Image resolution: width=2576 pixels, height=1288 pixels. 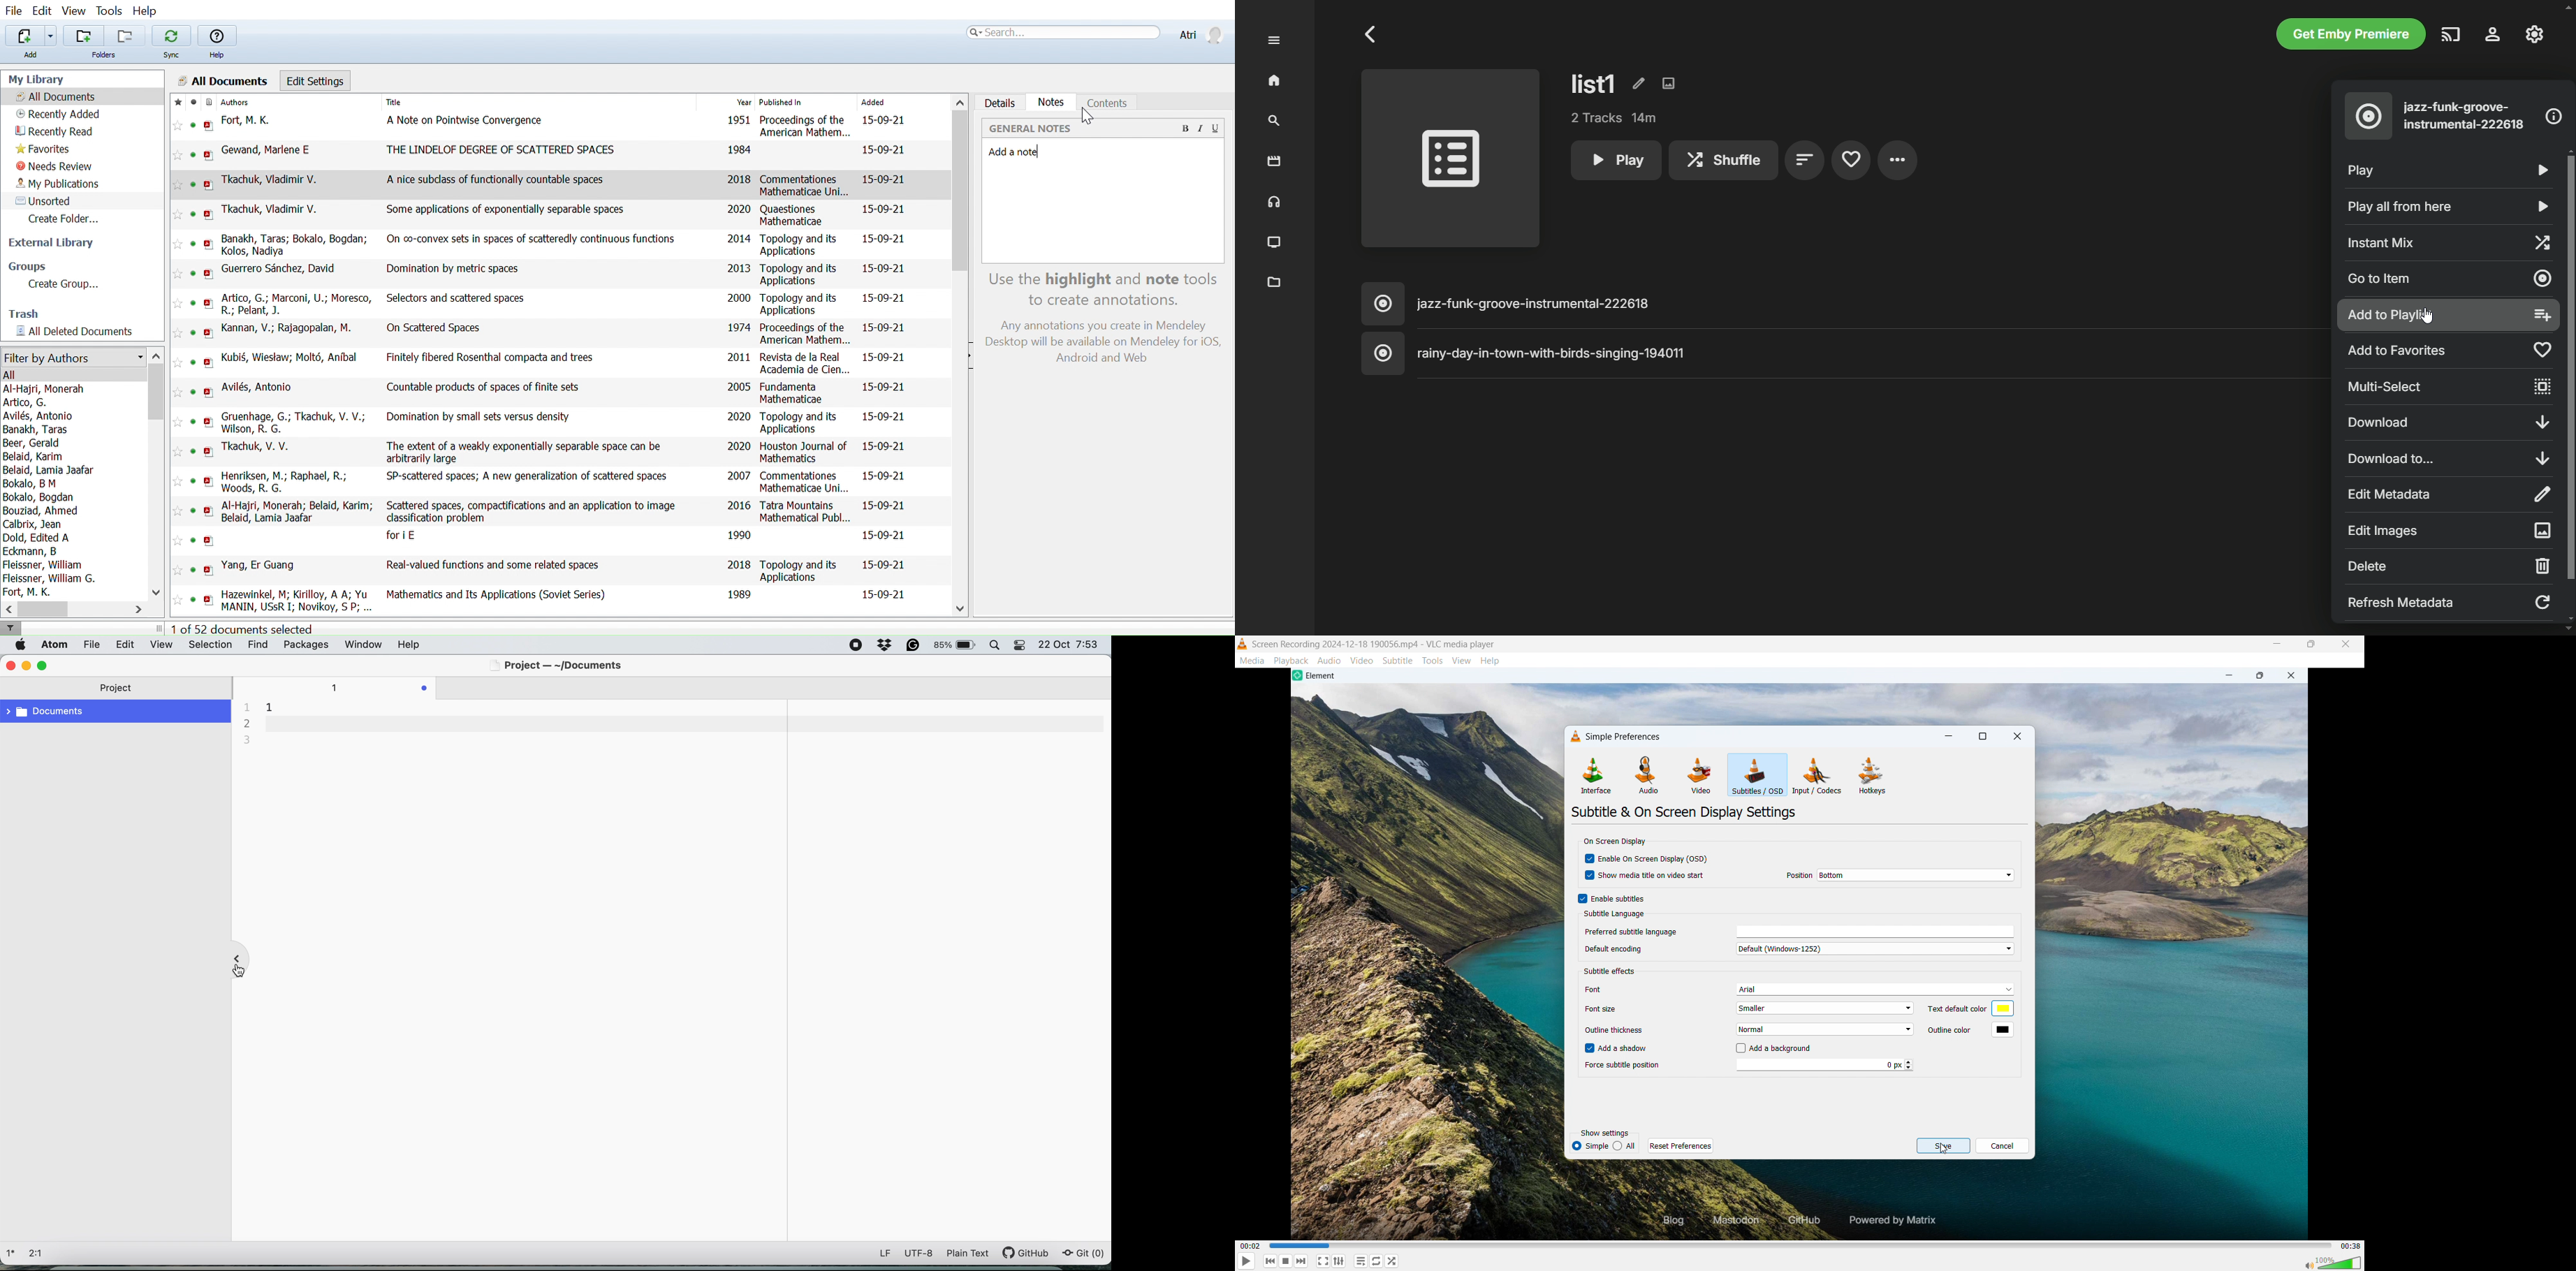 I want to click on Help, so click(x=218, y=36).